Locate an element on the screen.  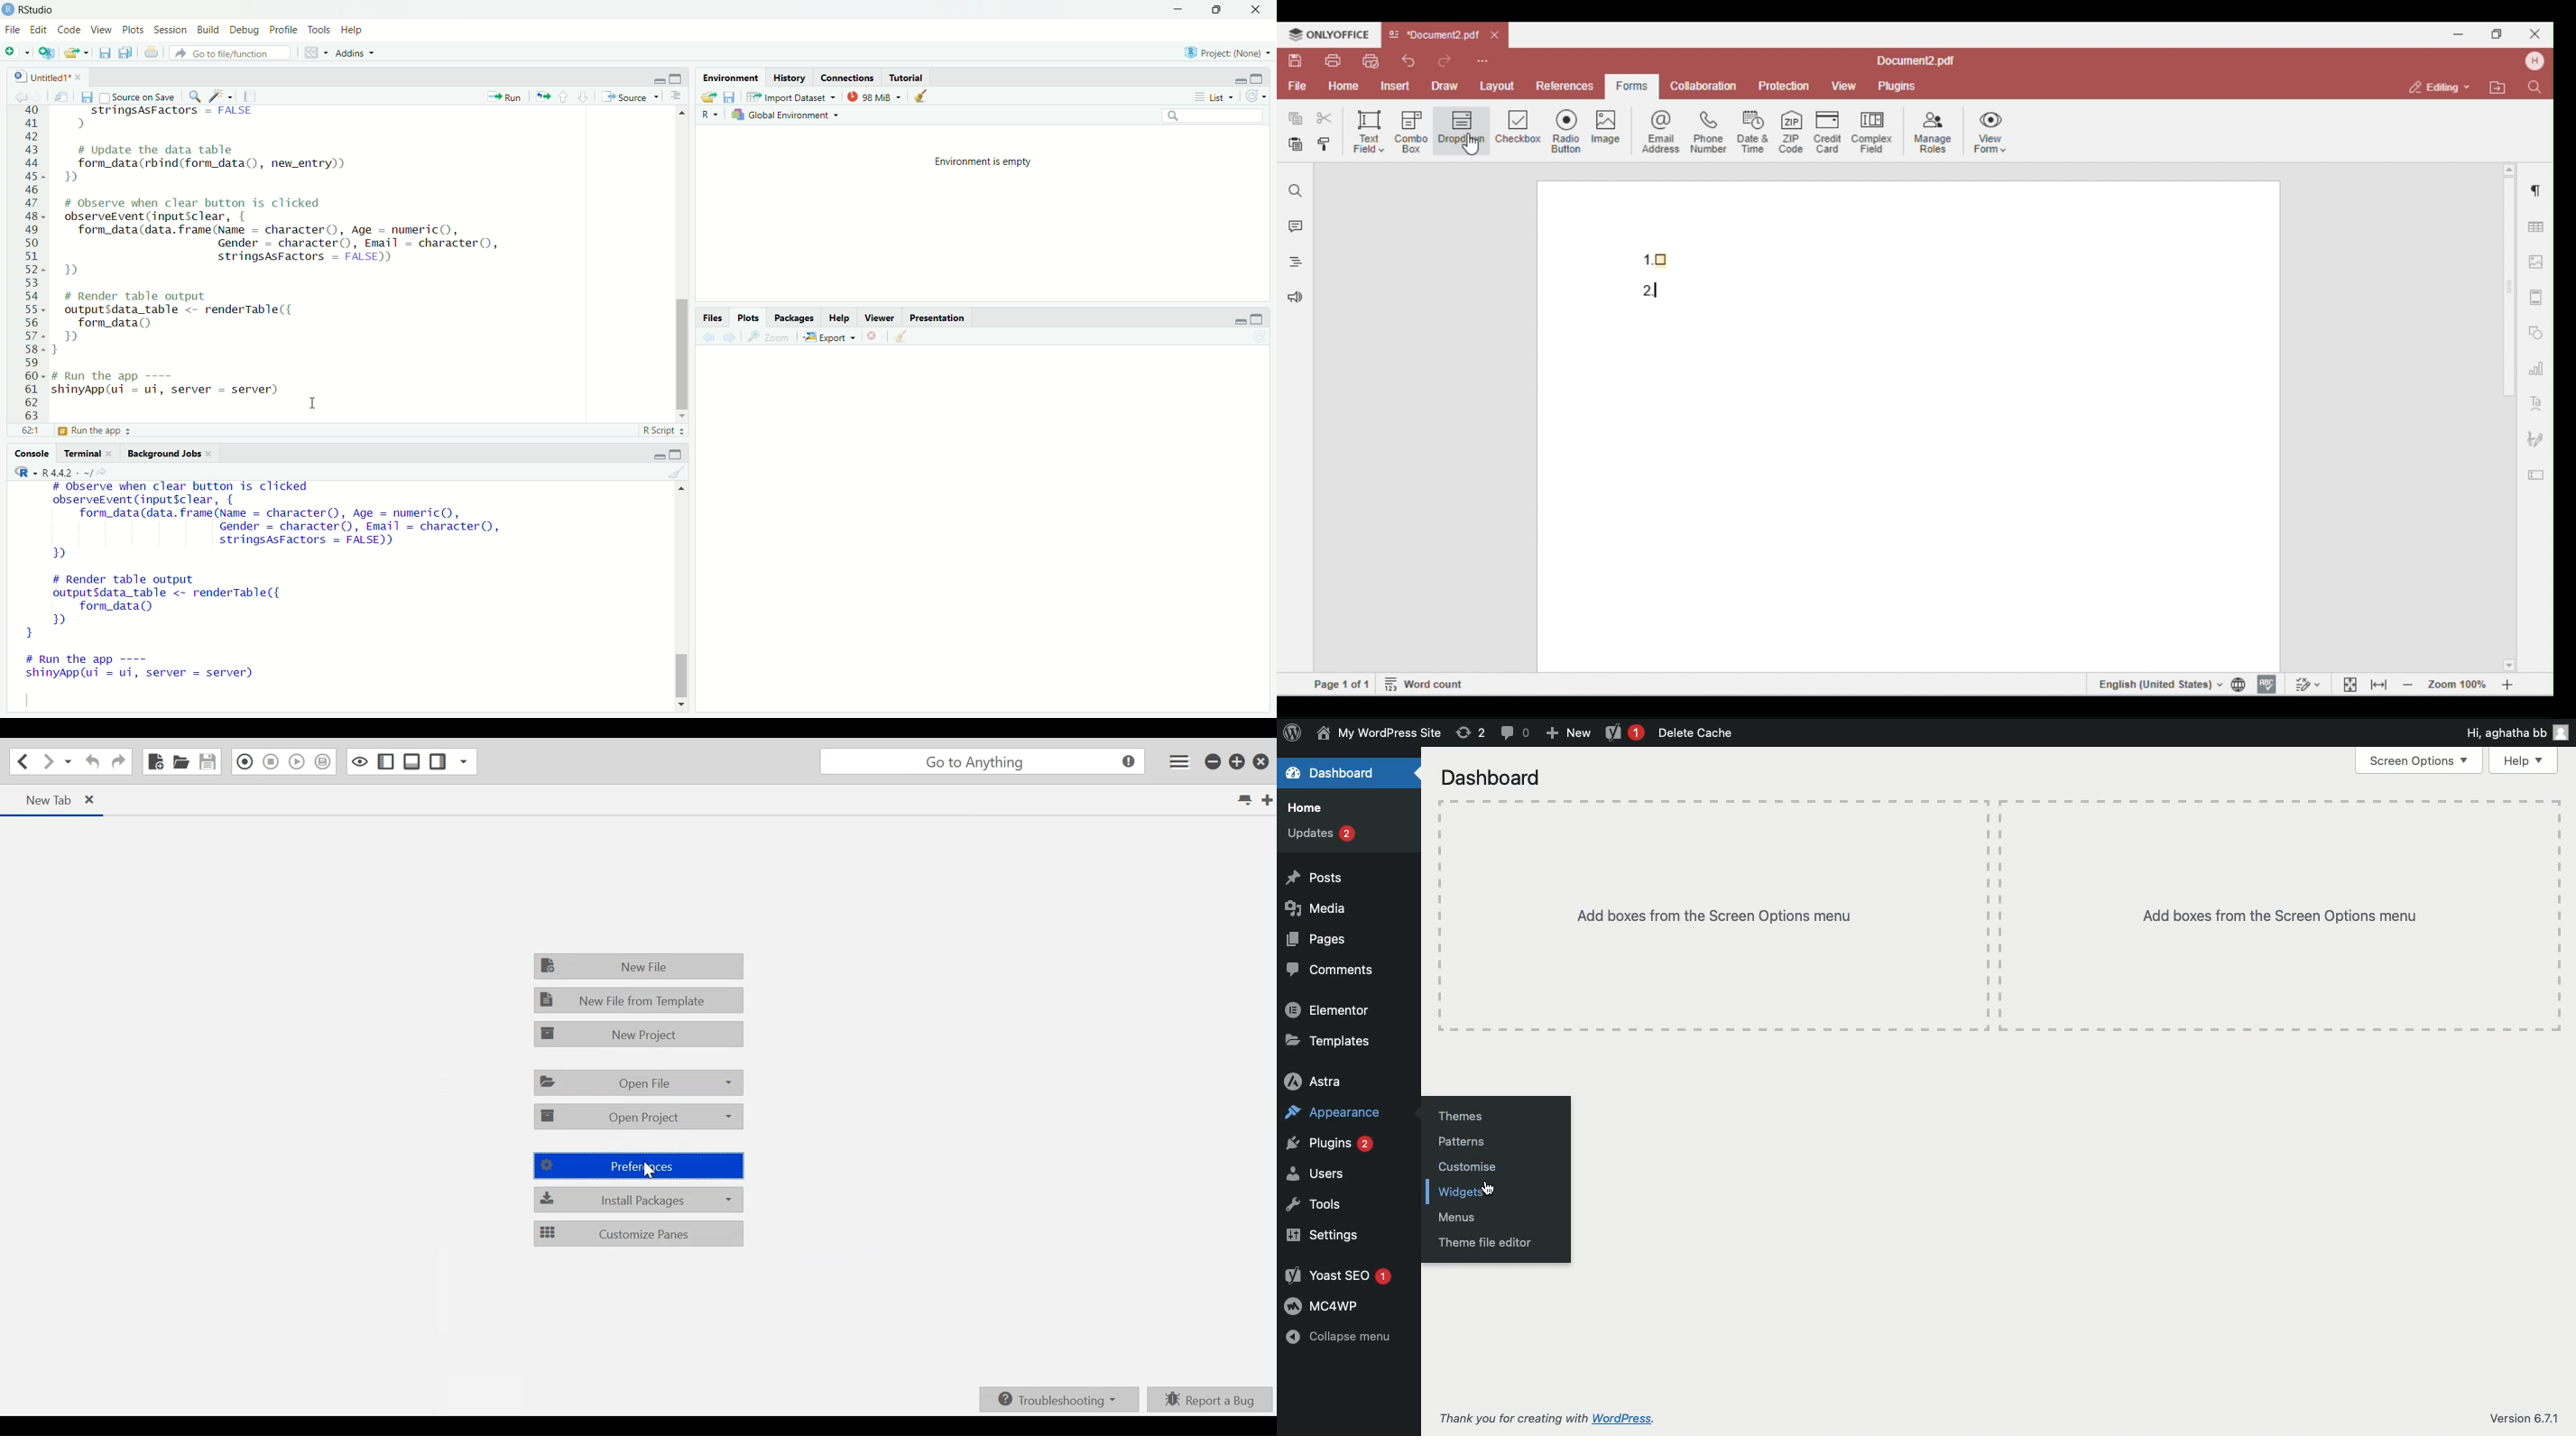
move down is located at coordinates (682, 416).